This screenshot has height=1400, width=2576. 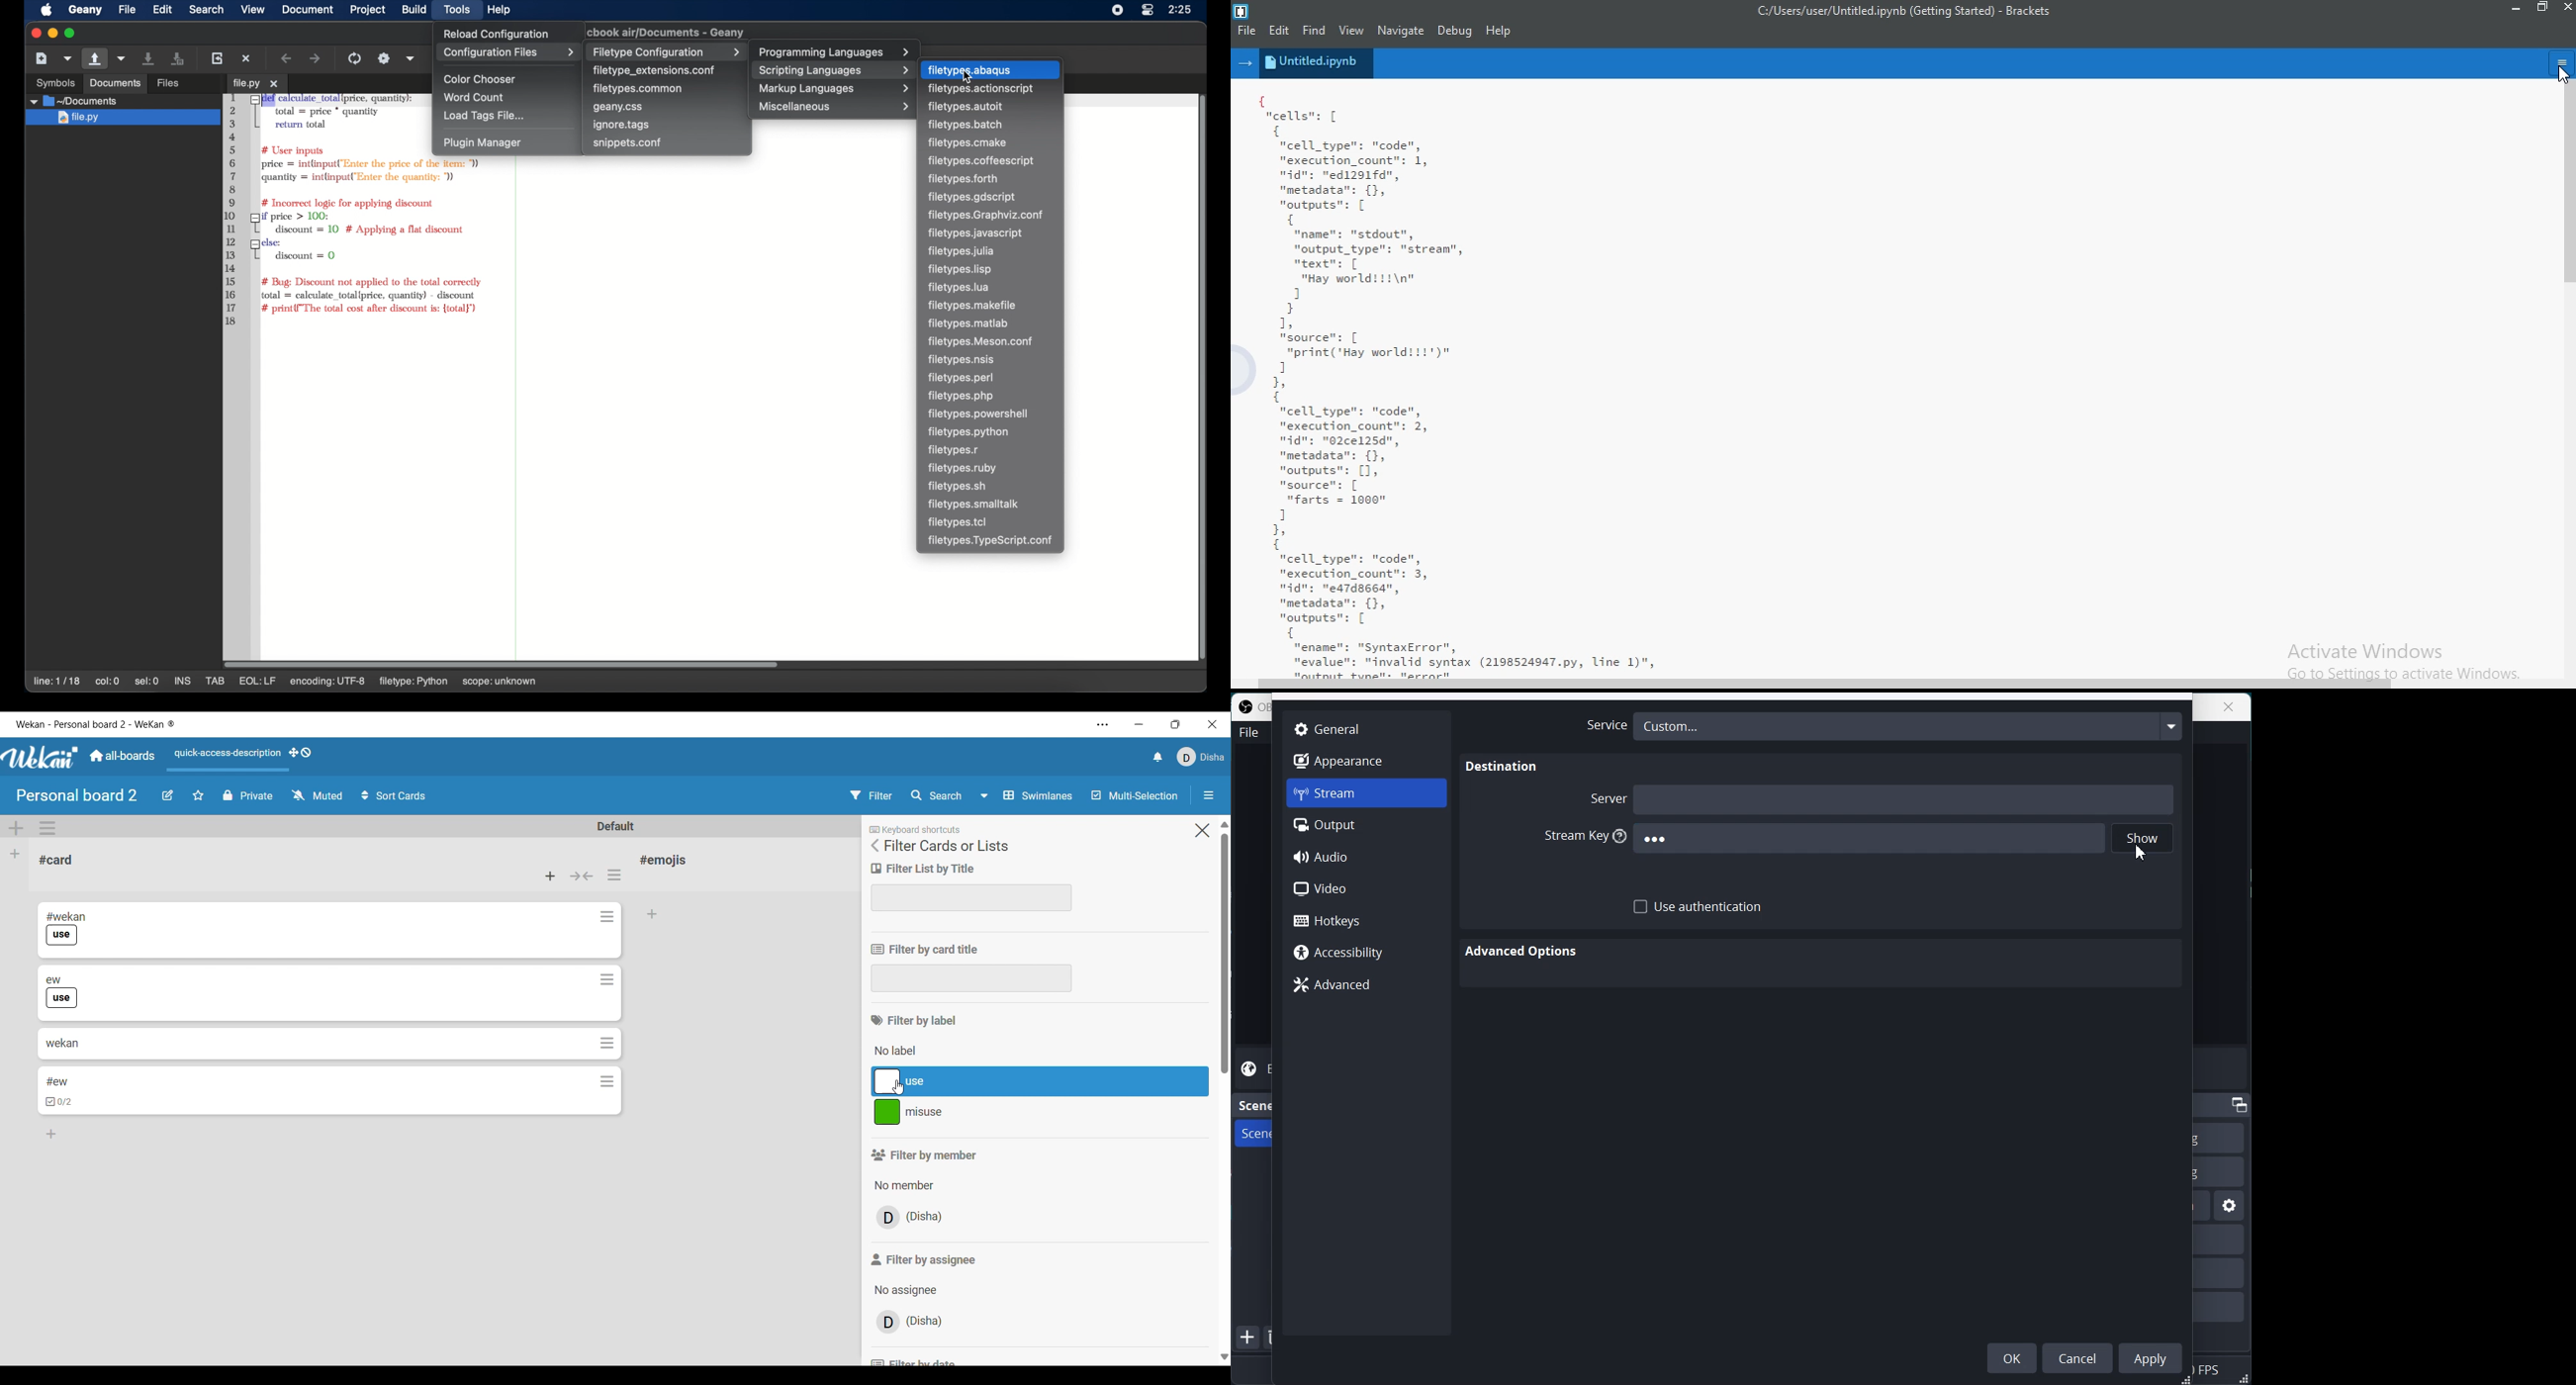 What do you see at coordinates (287, 58) in the screenshot?
I see `navigate backward a location` at bounding box center [287, 58].